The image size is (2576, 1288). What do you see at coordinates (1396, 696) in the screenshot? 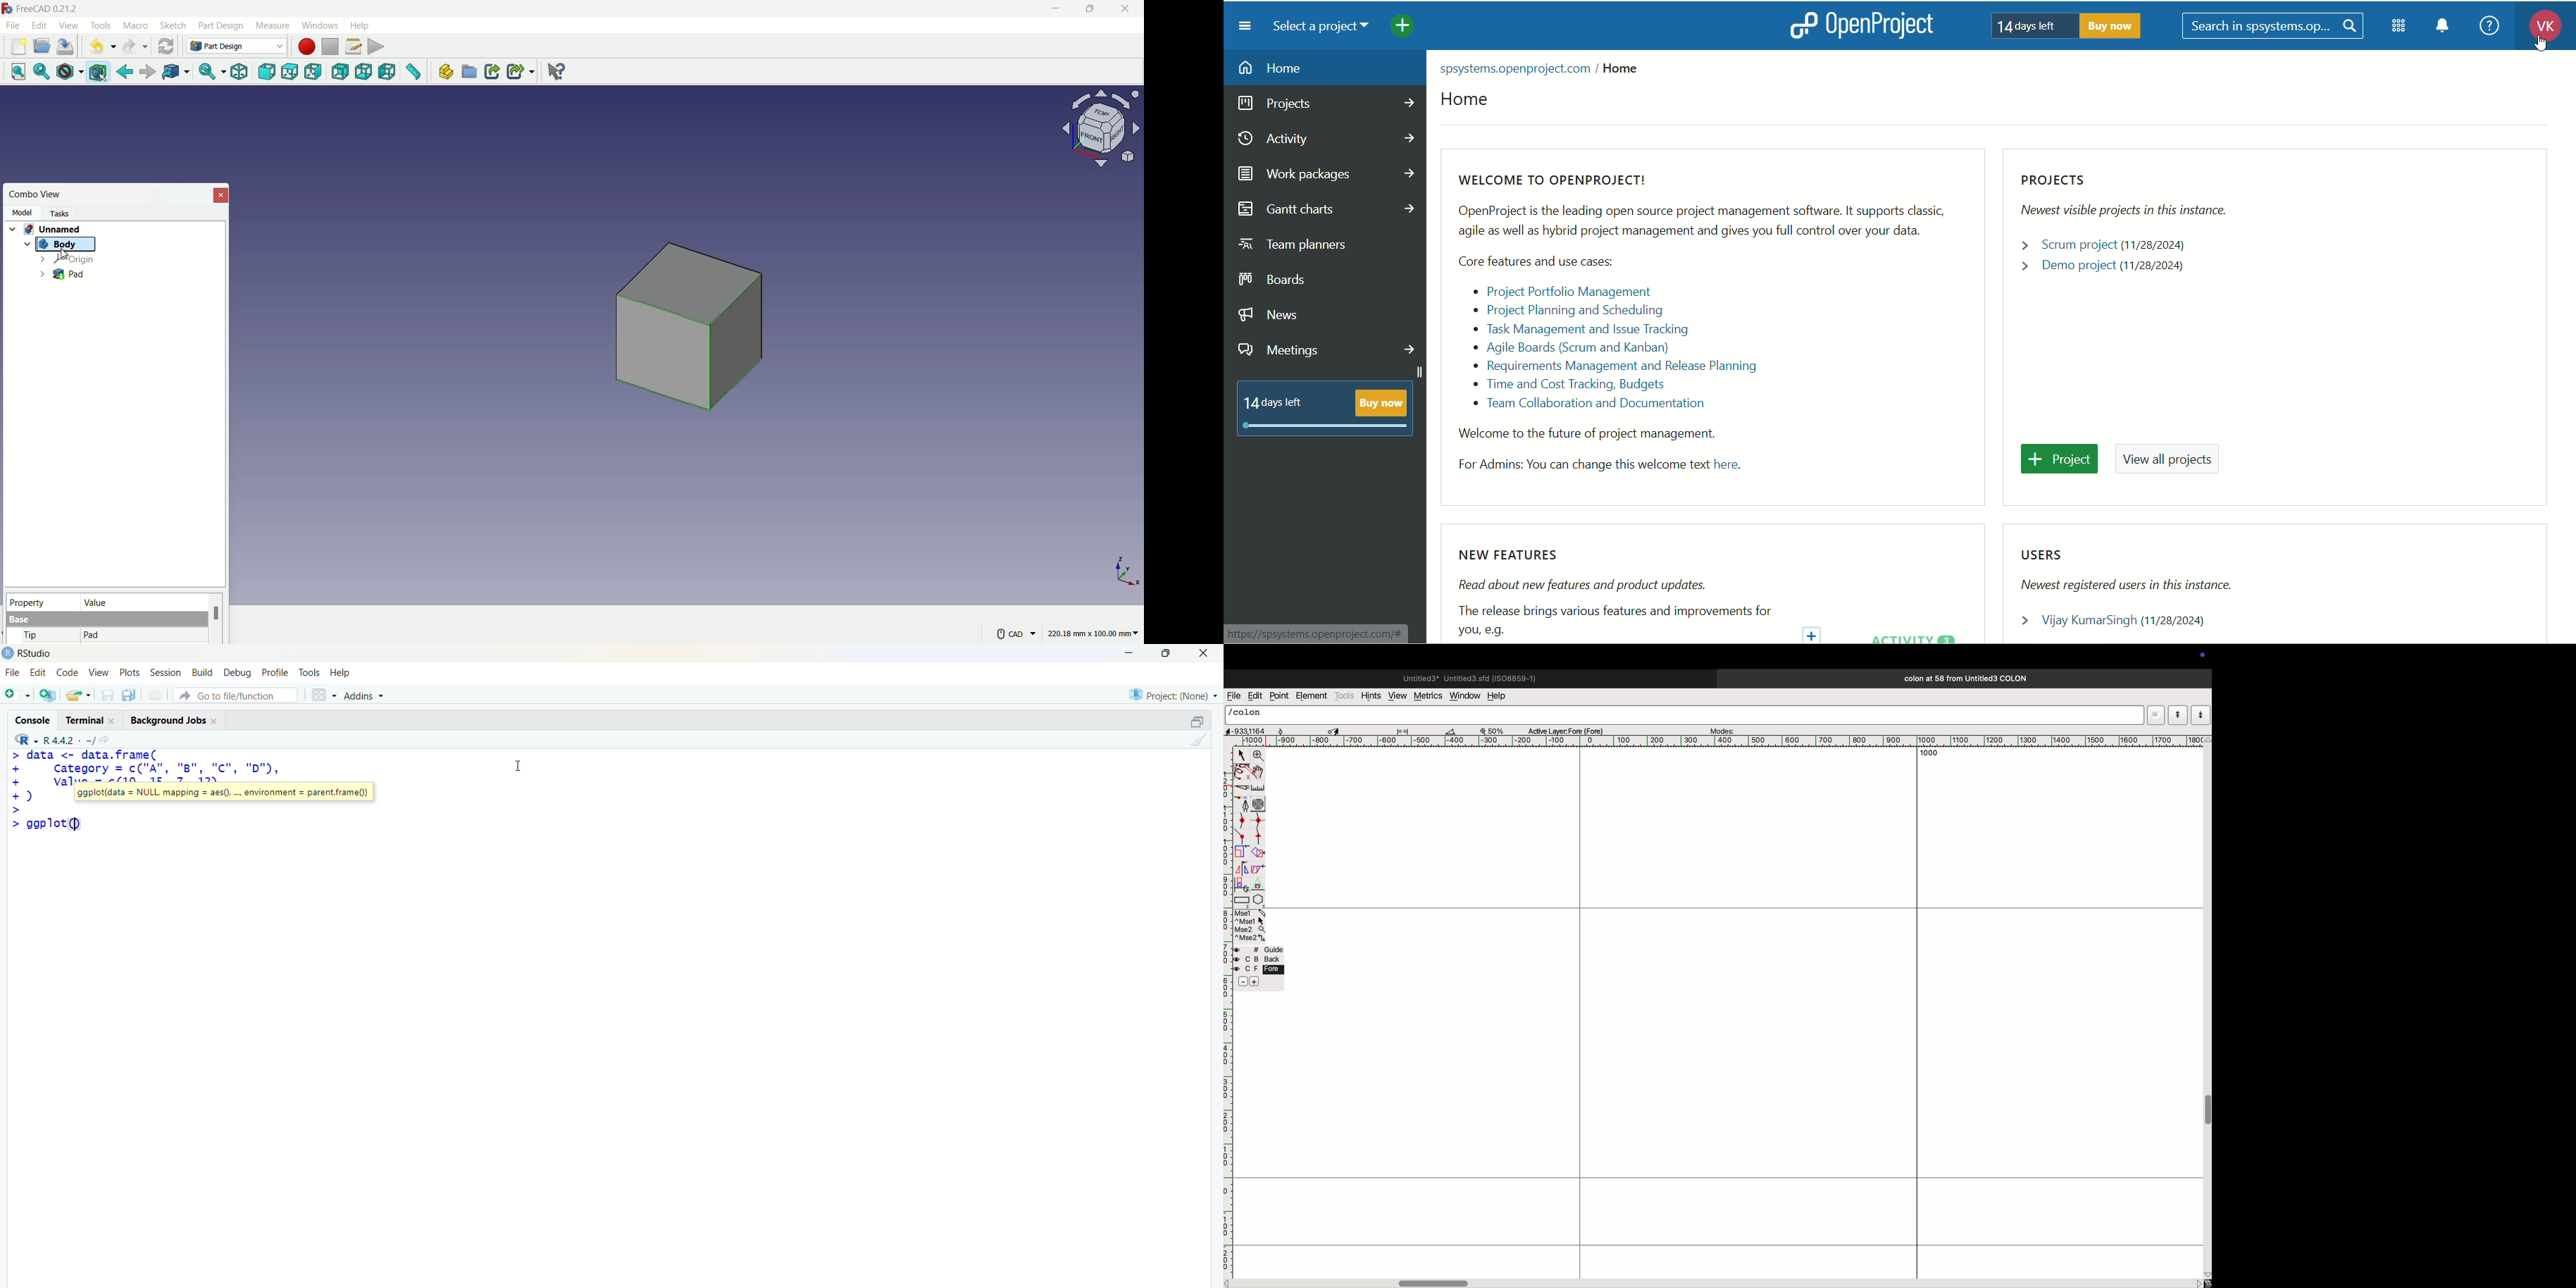
I see `view` at bounding box center [1396, 696].